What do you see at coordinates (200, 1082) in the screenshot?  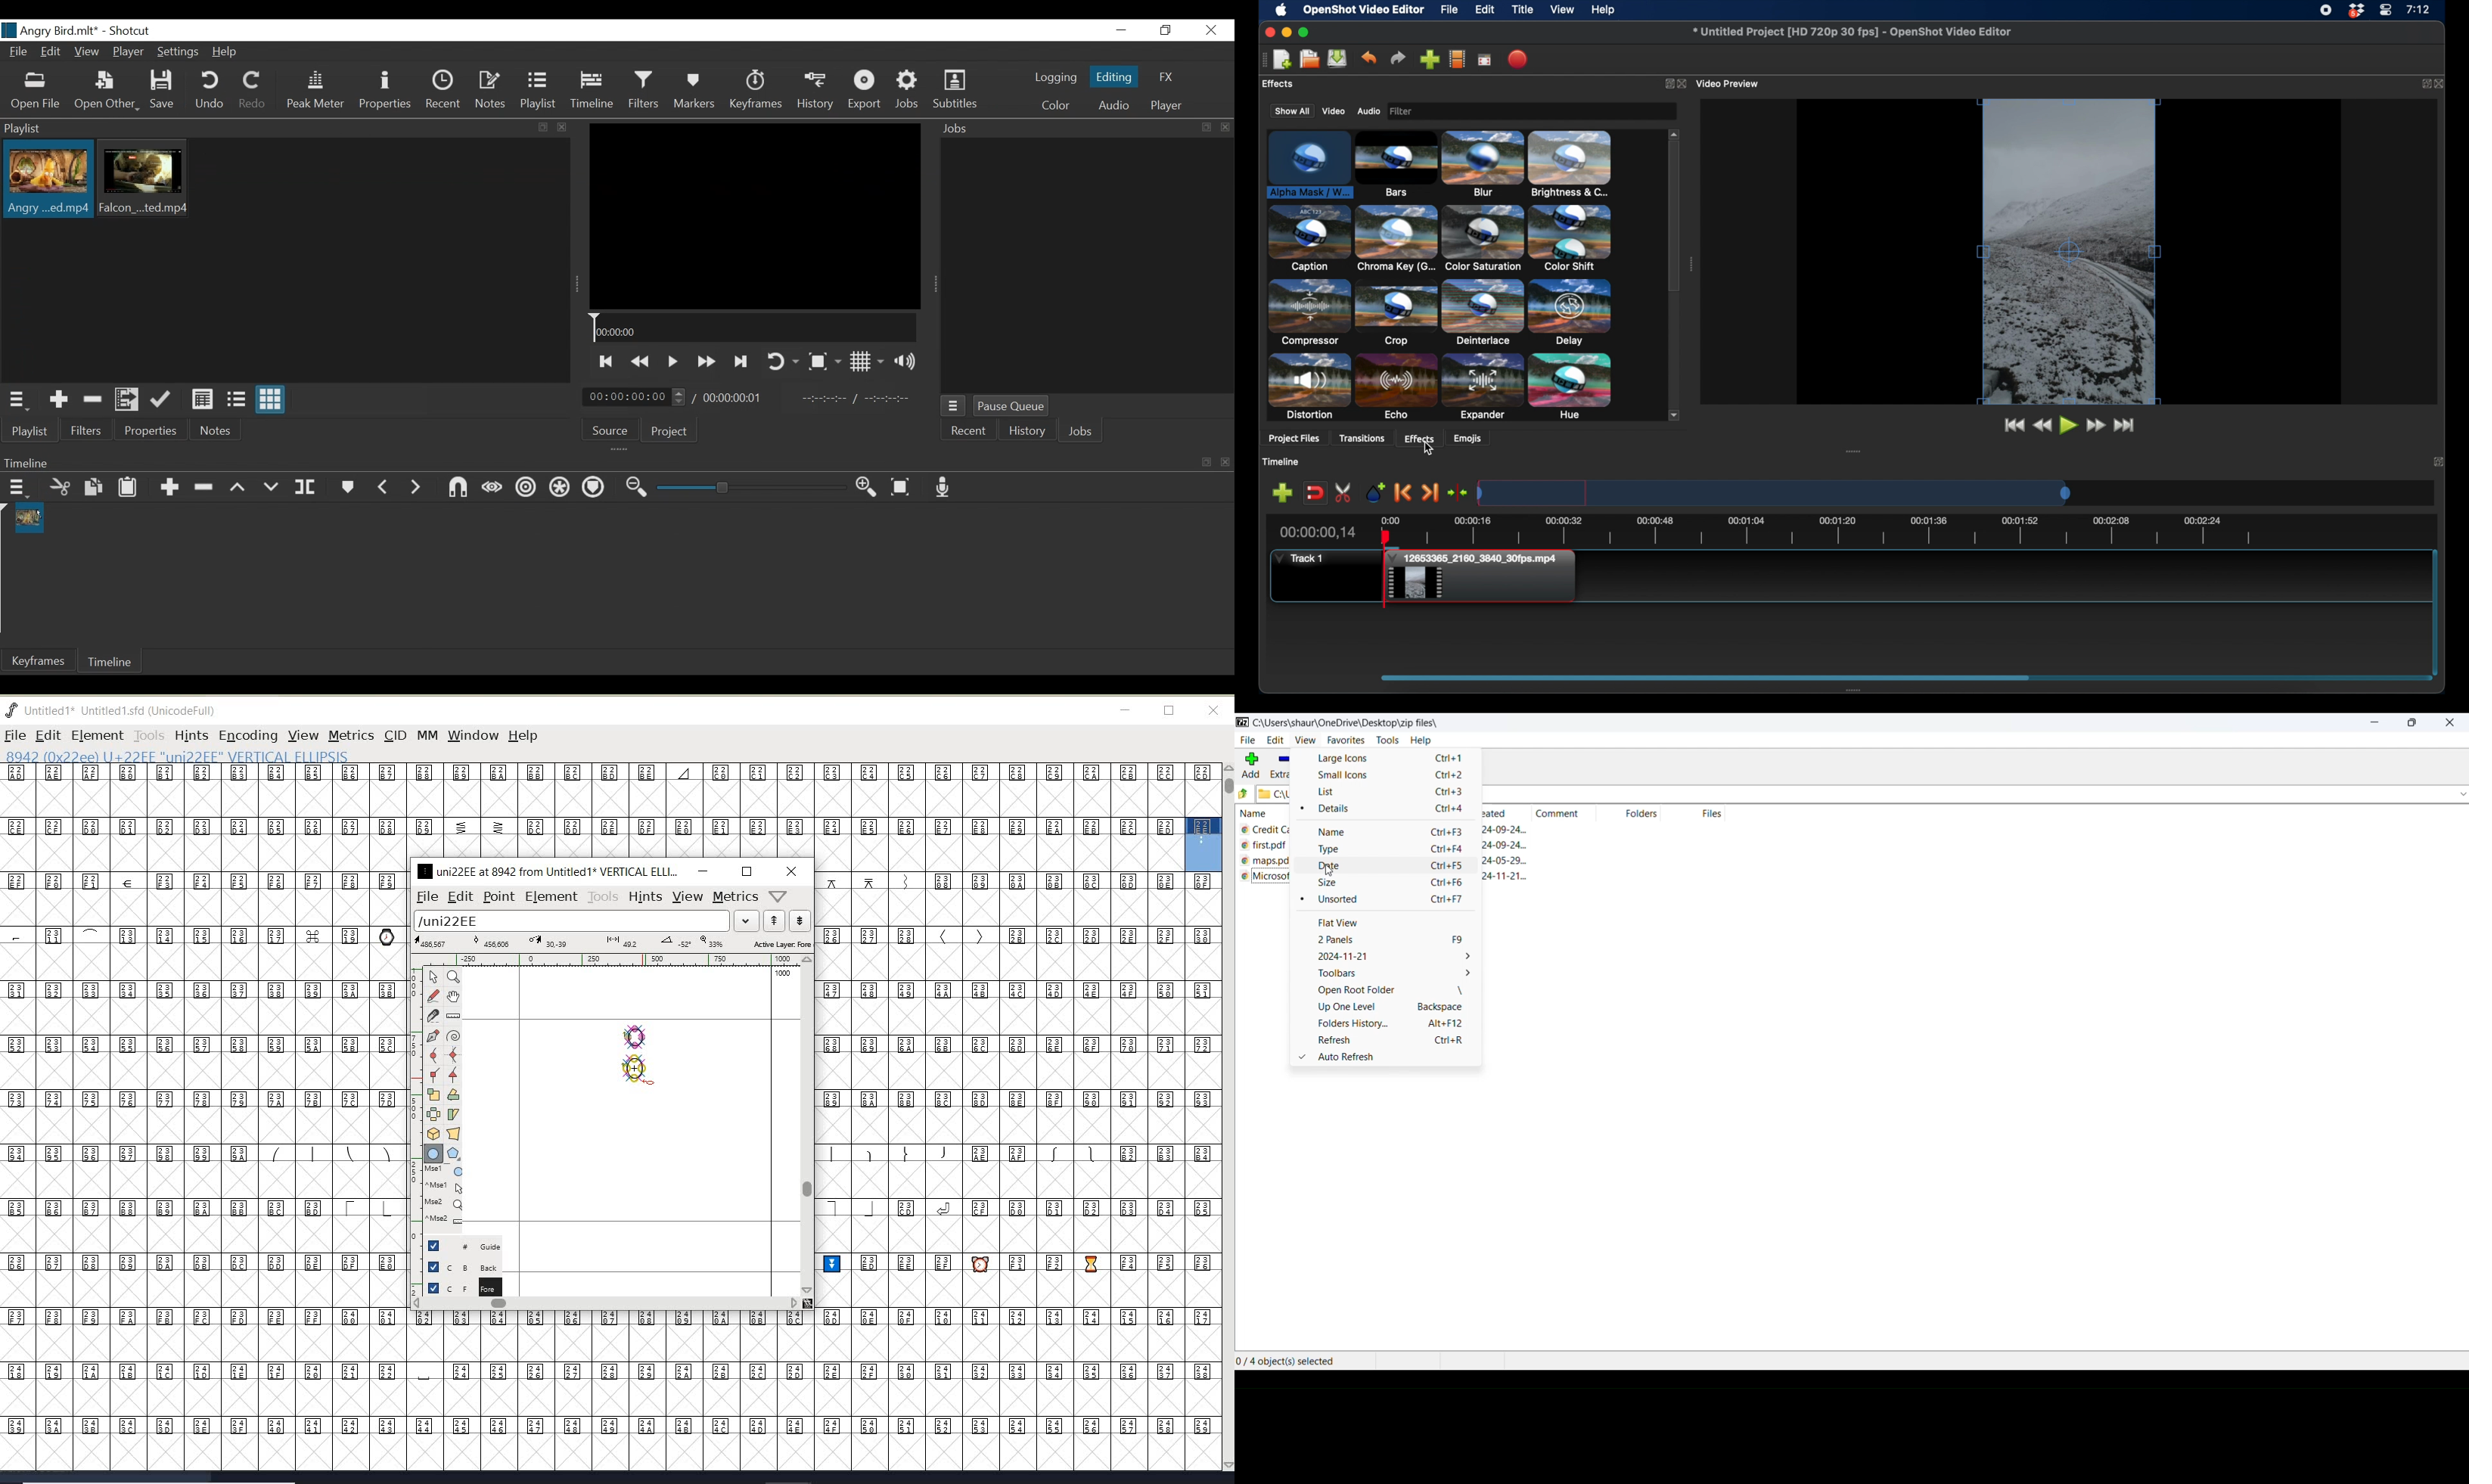 I see `GLYPHY CHARACTERS & NUMBERS` at bounding box center [200, 1082].